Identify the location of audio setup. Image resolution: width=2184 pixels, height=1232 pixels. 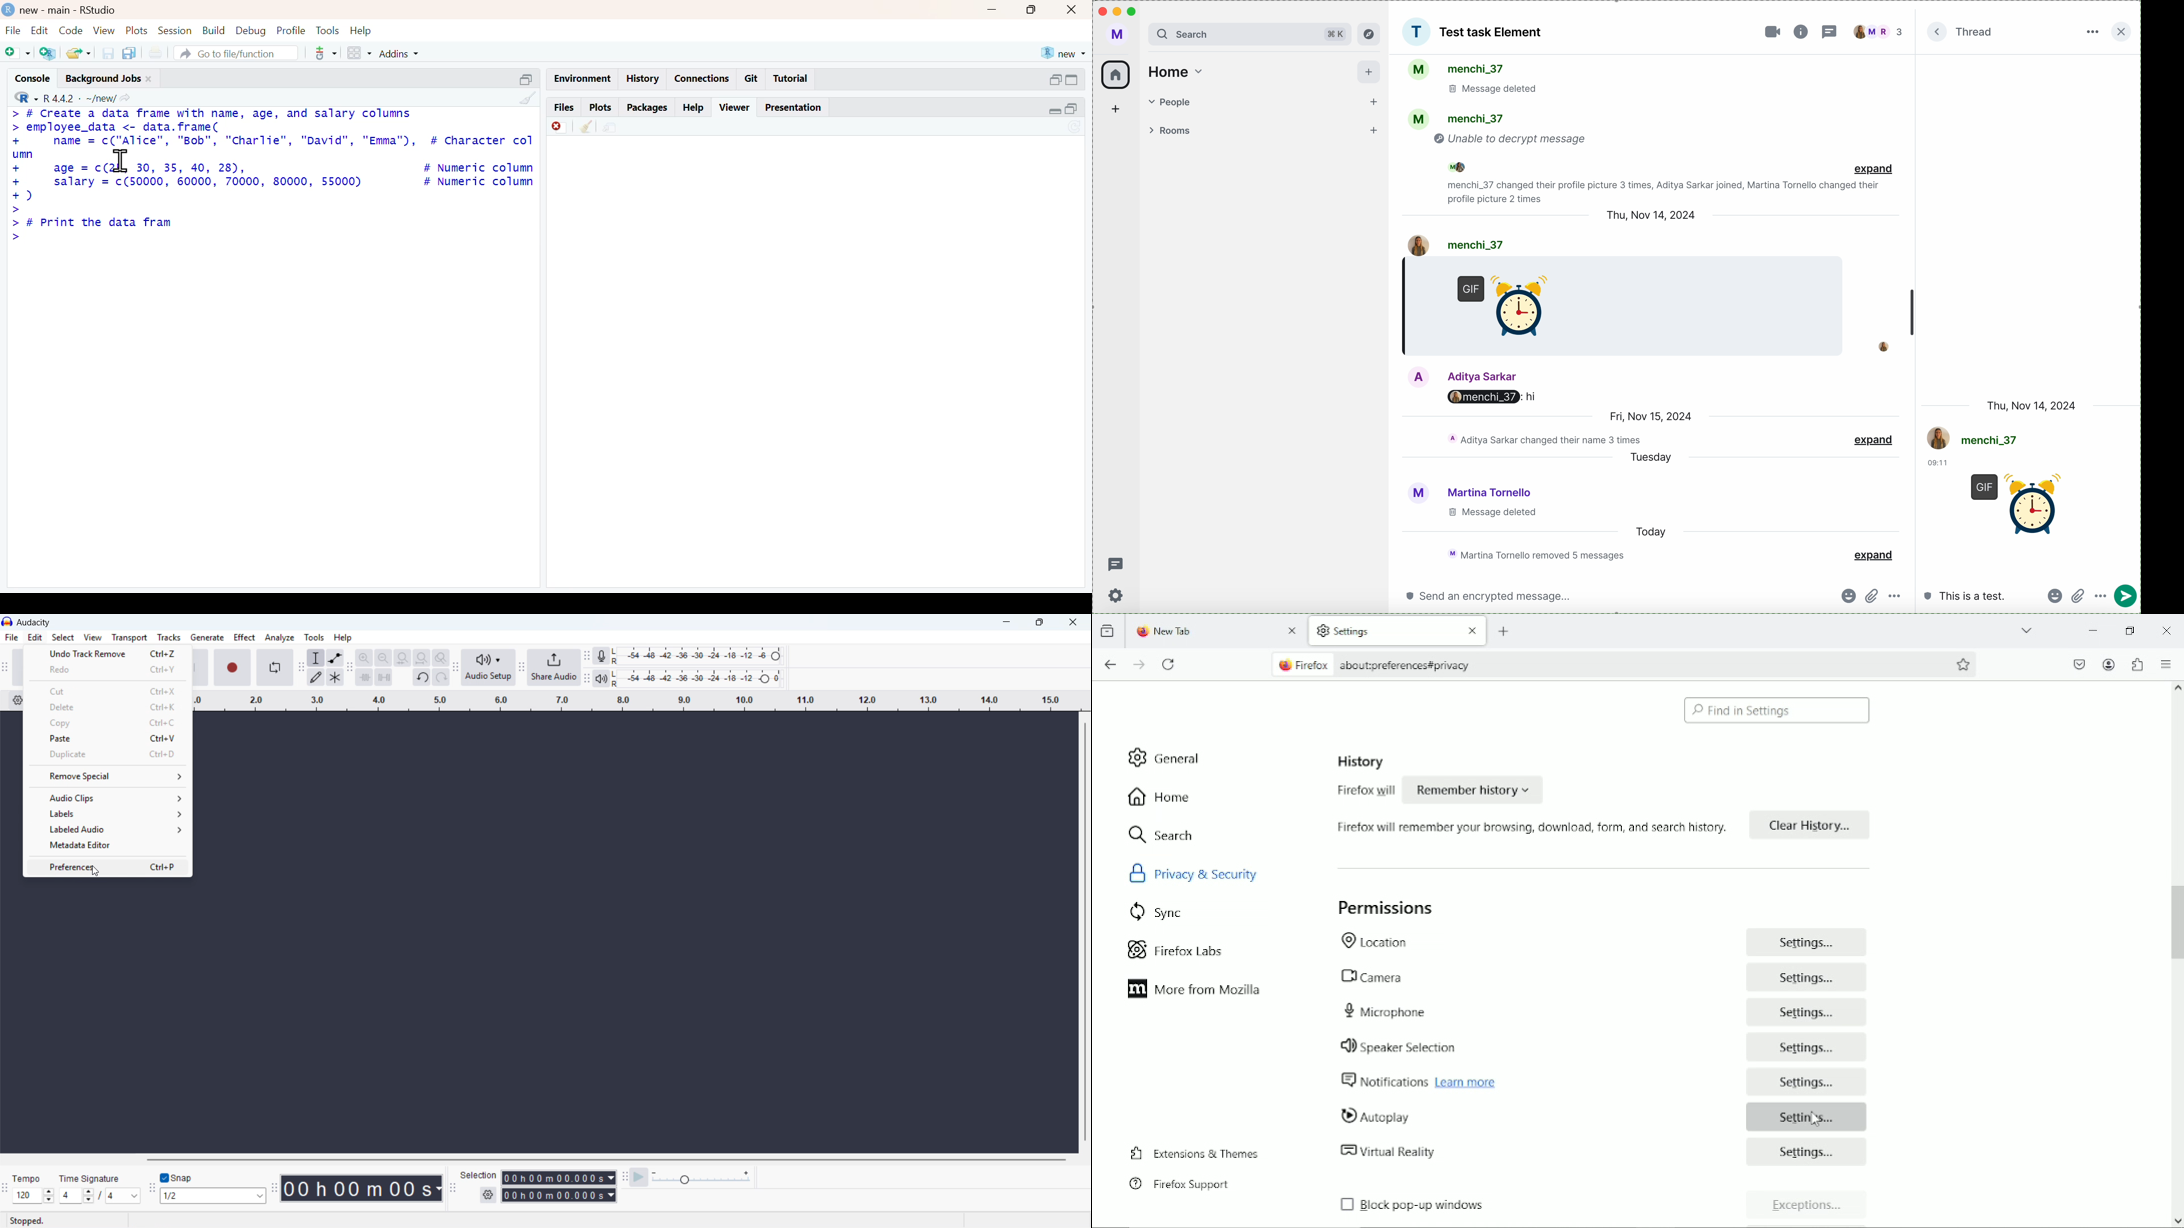
(489, 667).